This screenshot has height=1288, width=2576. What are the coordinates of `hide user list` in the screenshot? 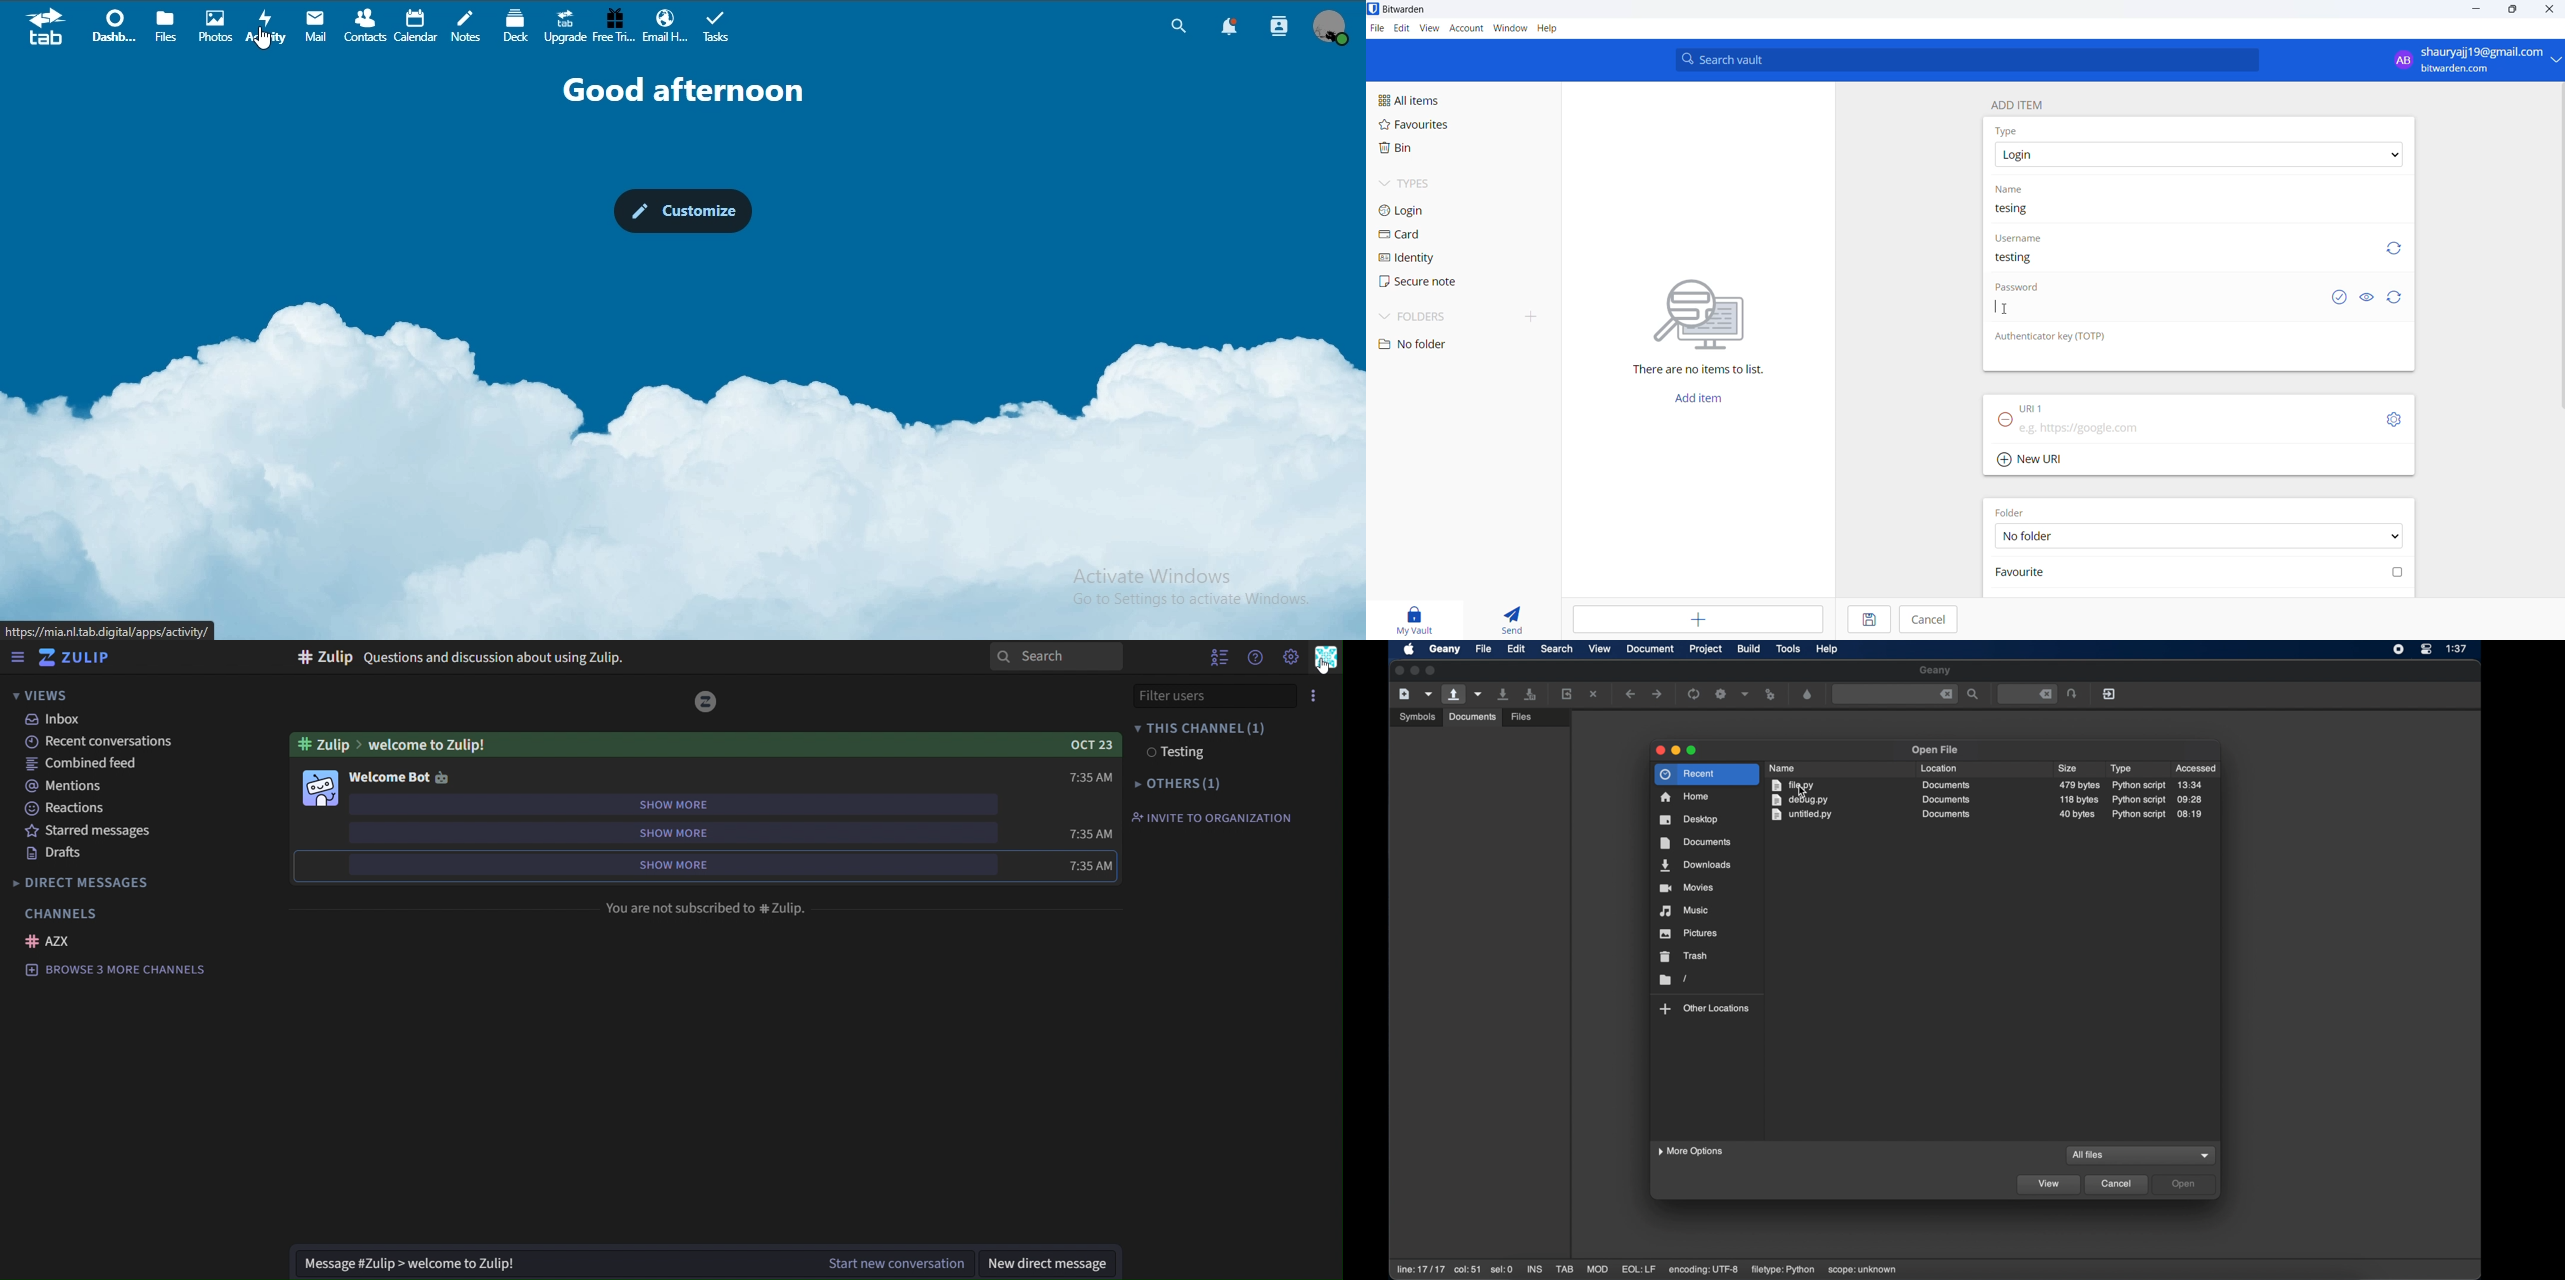 It's located at (1216, 657).